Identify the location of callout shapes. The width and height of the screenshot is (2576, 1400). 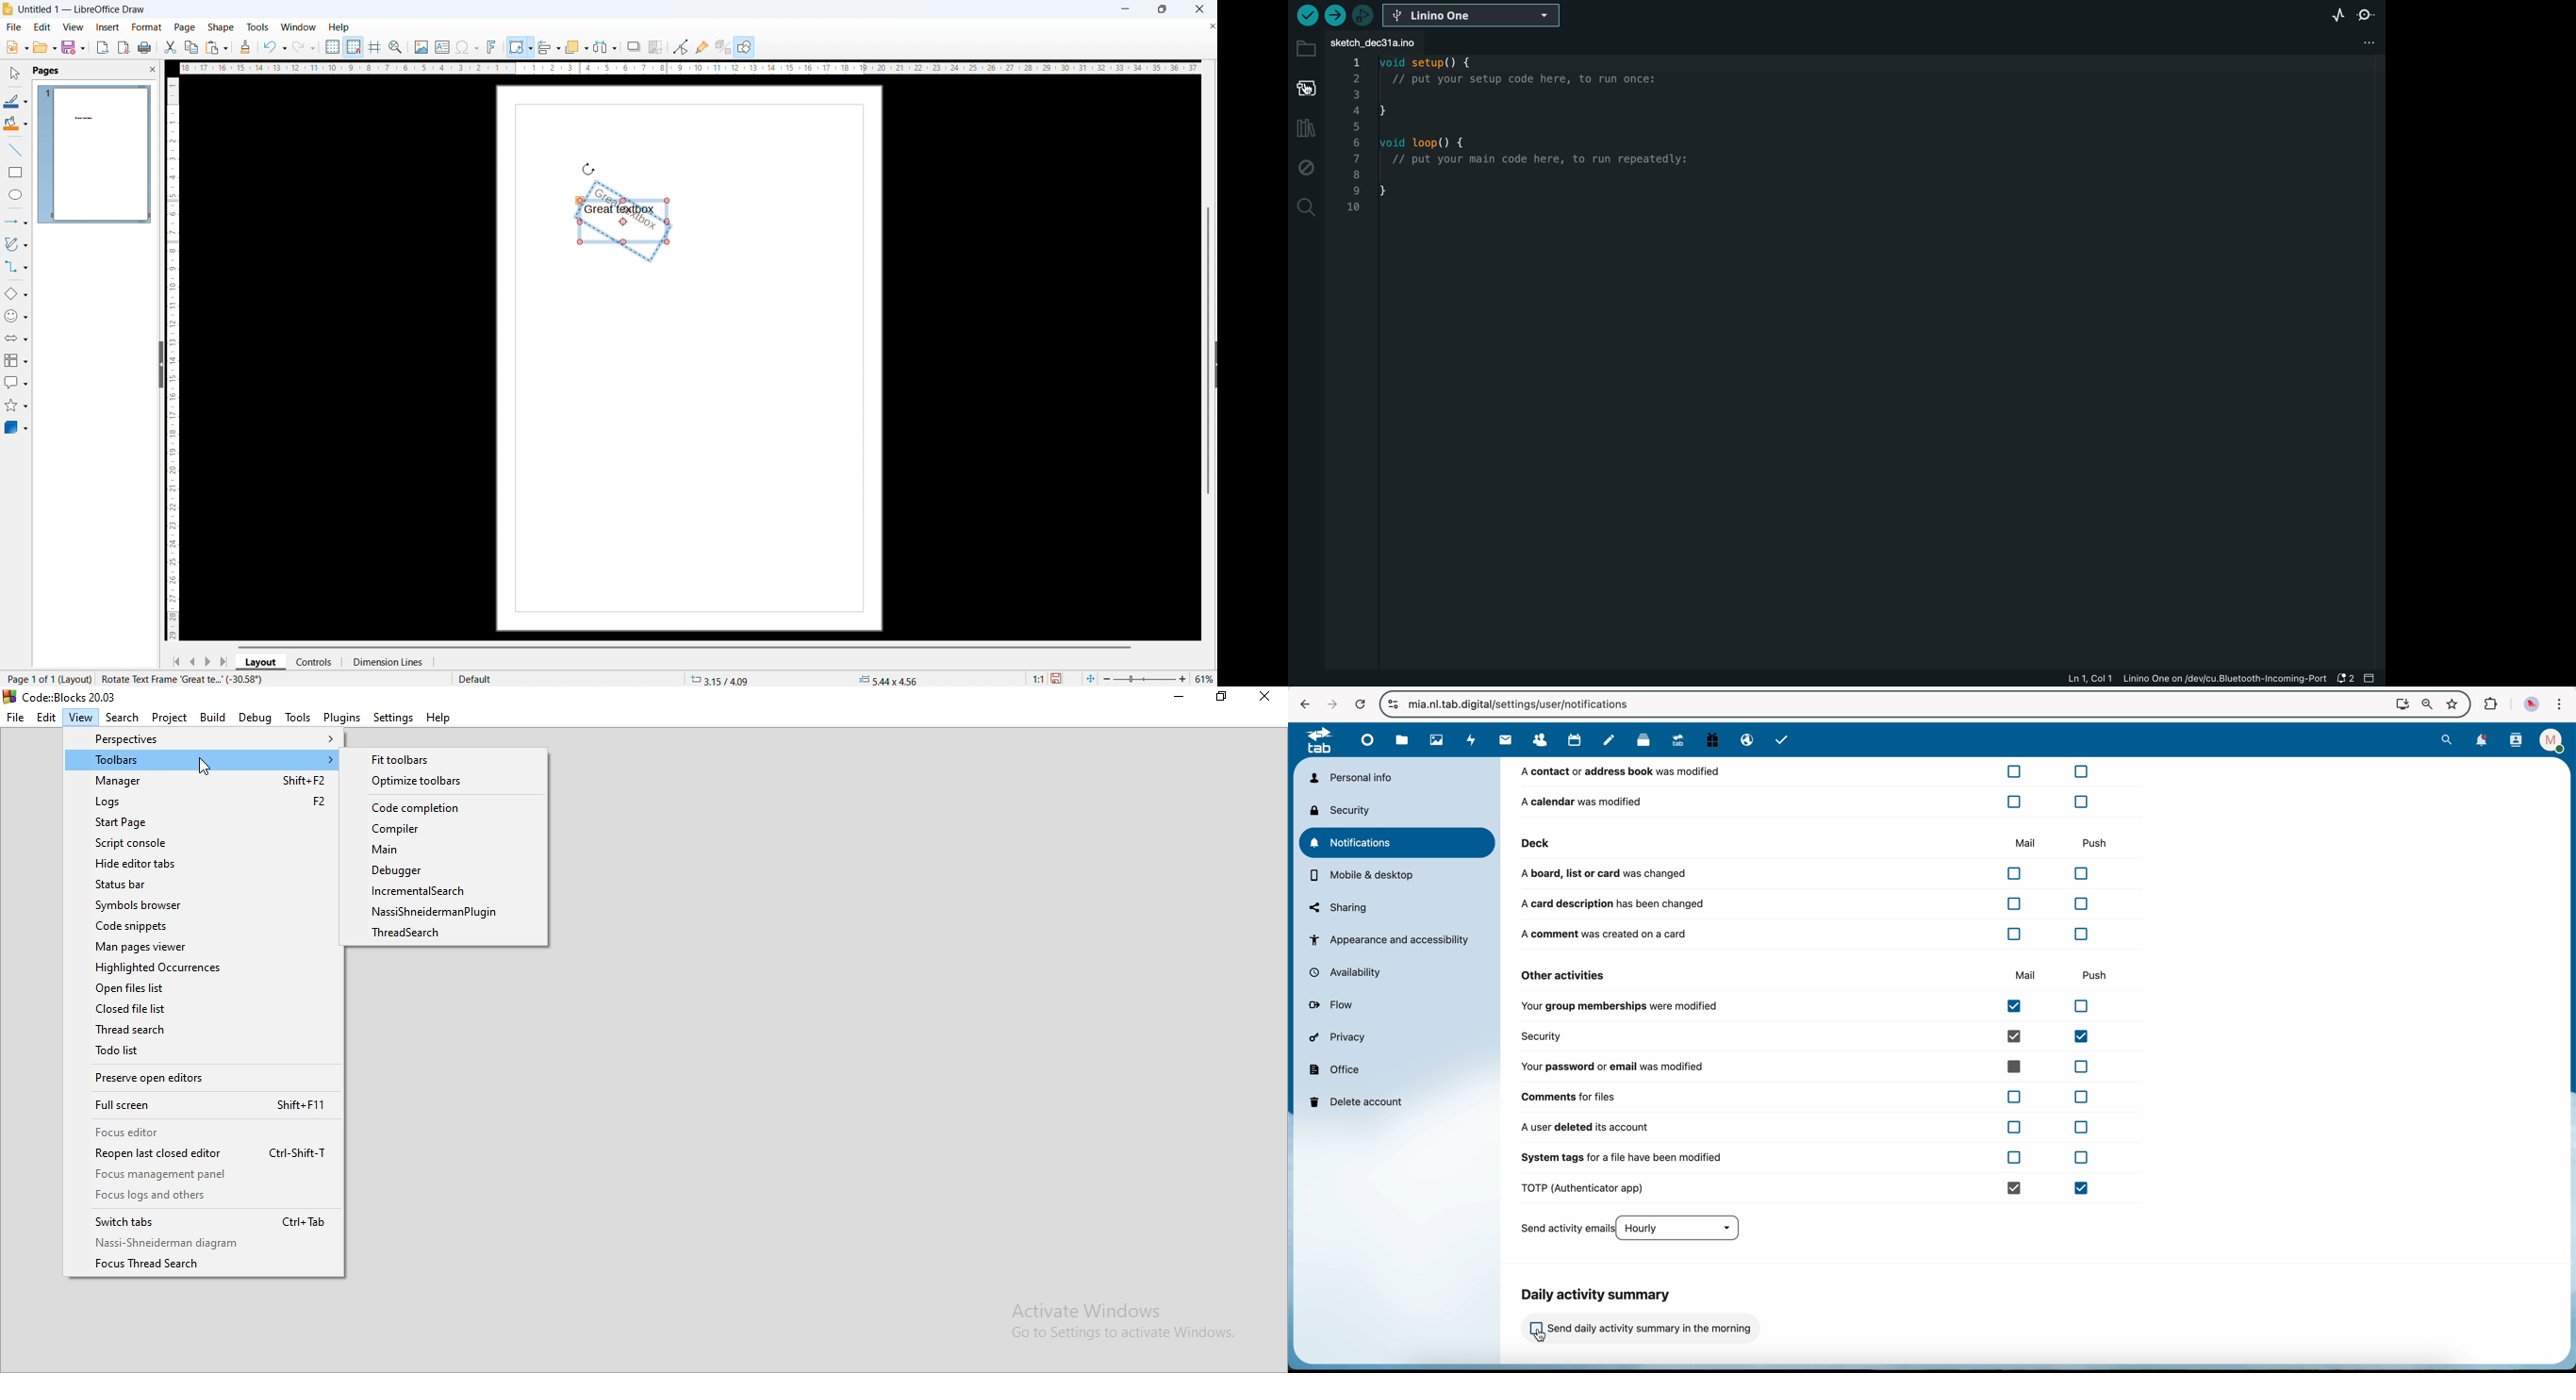
(15, 383).